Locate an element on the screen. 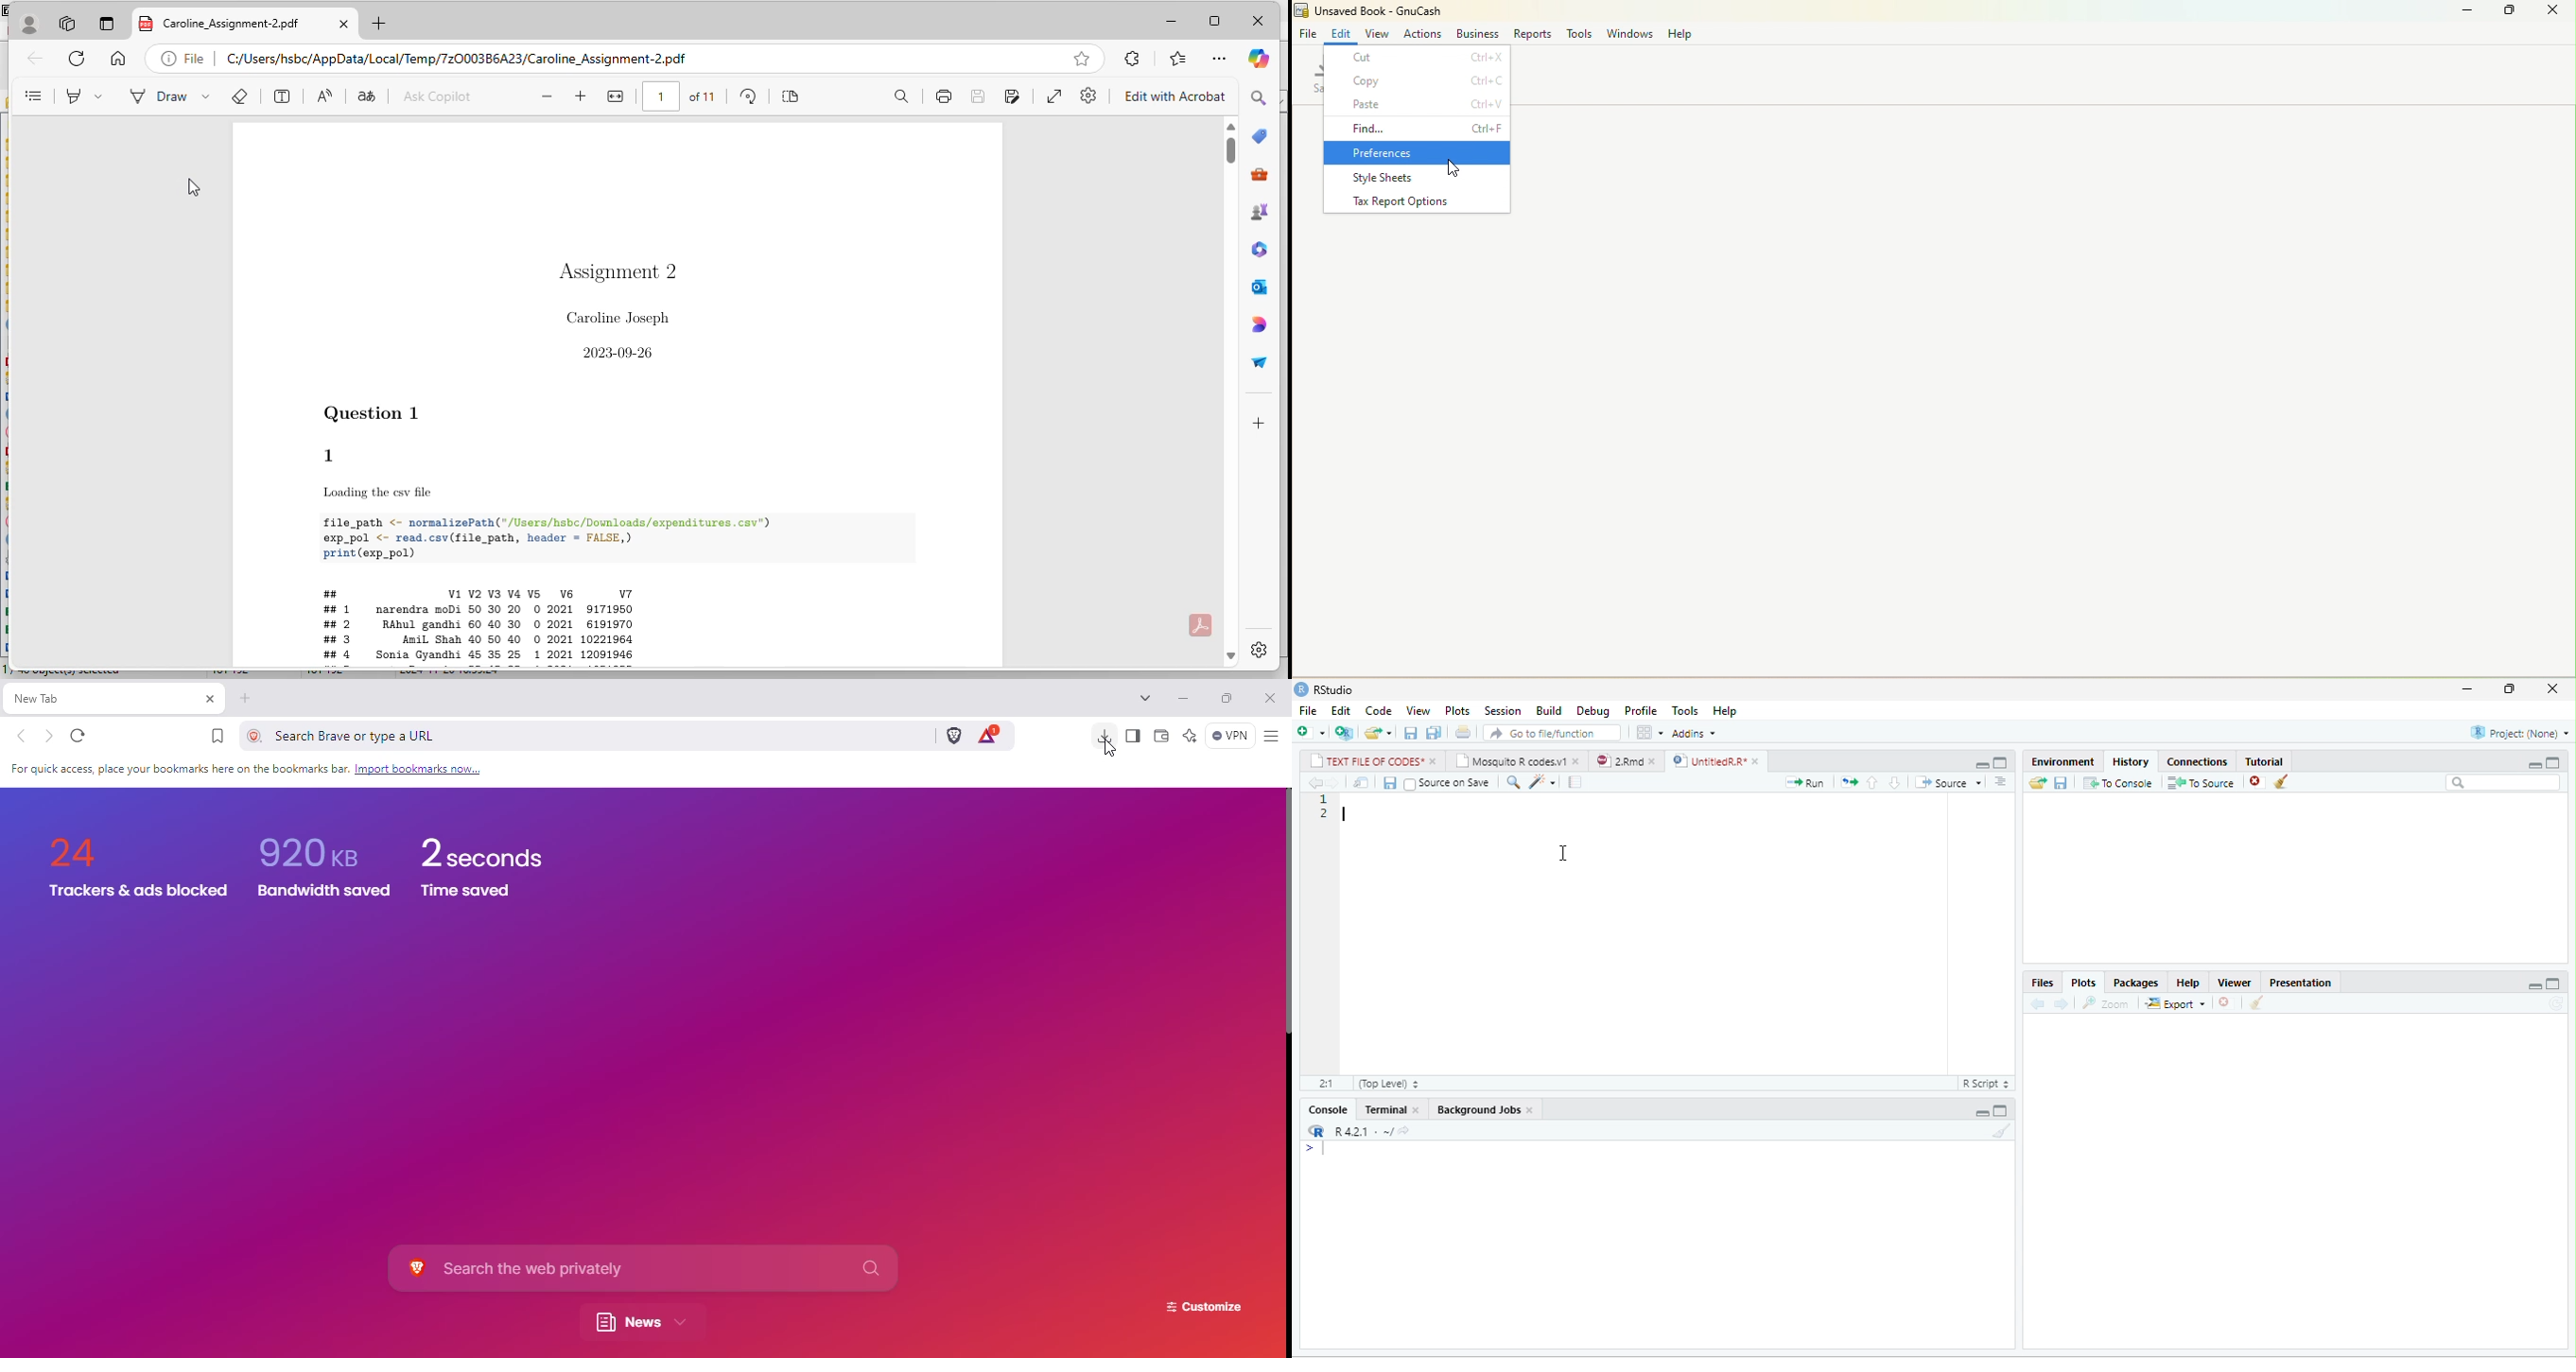  Tools is located at coordinates (1685, 711).